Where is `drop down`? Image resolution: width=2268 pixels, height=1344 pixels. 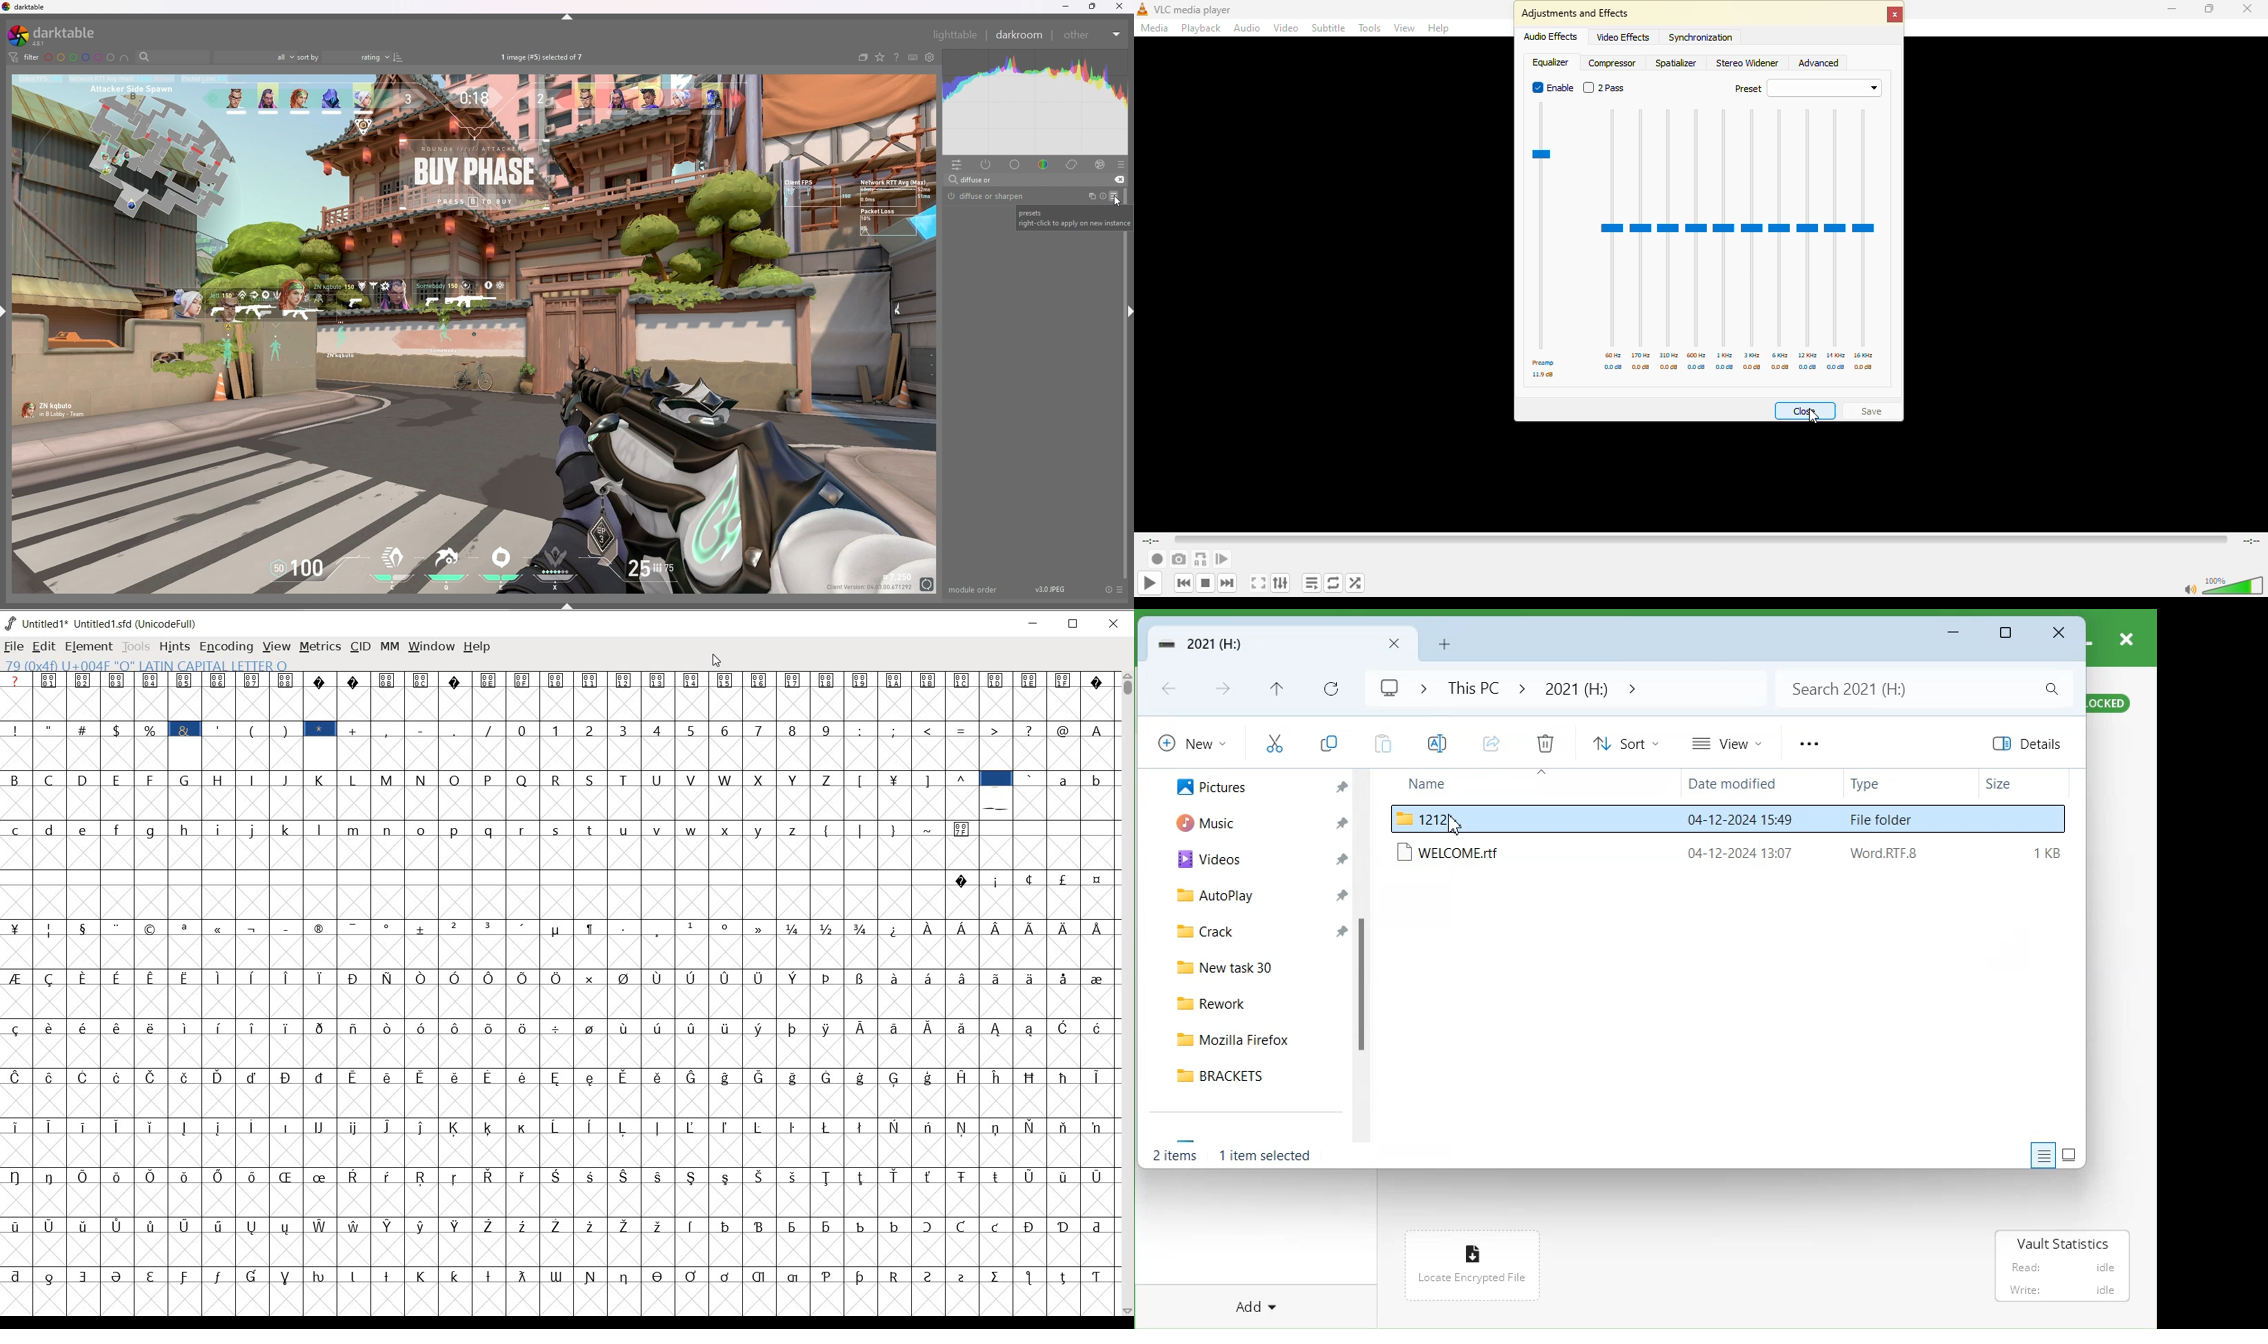 drop down is located at coordinates (1835, 89).